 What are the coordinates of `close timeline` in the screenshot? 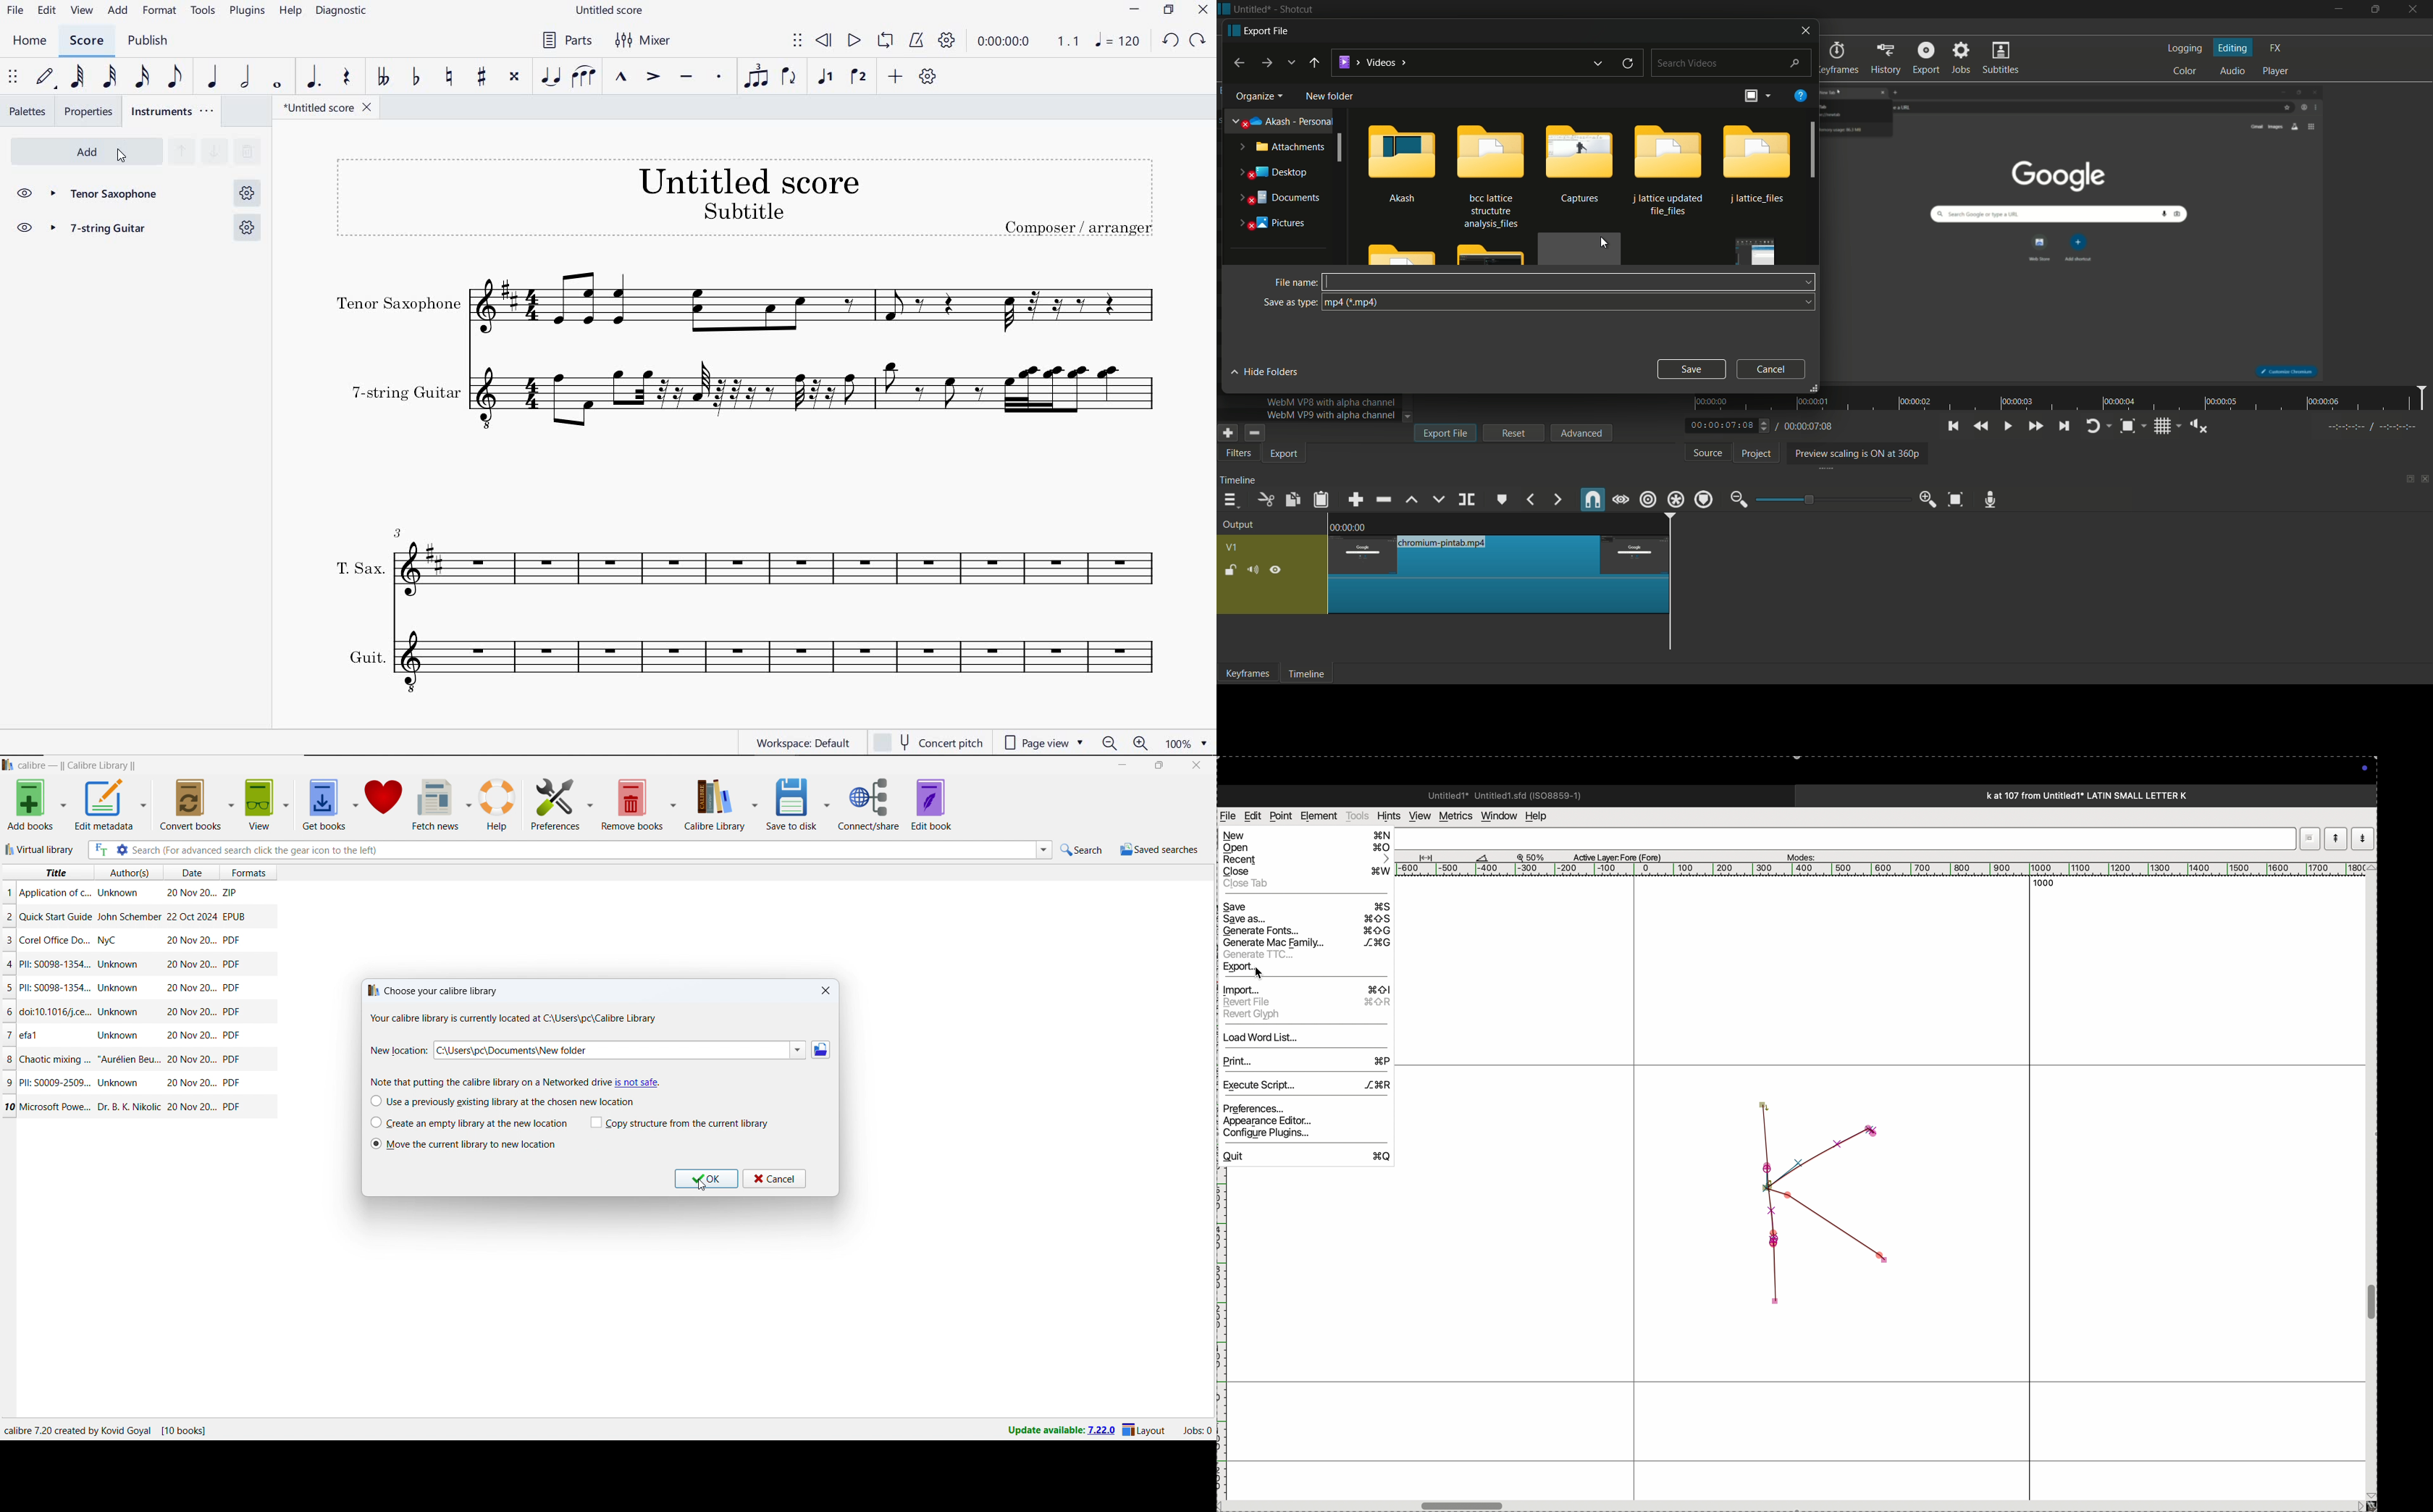 It's located at (2425, 480).